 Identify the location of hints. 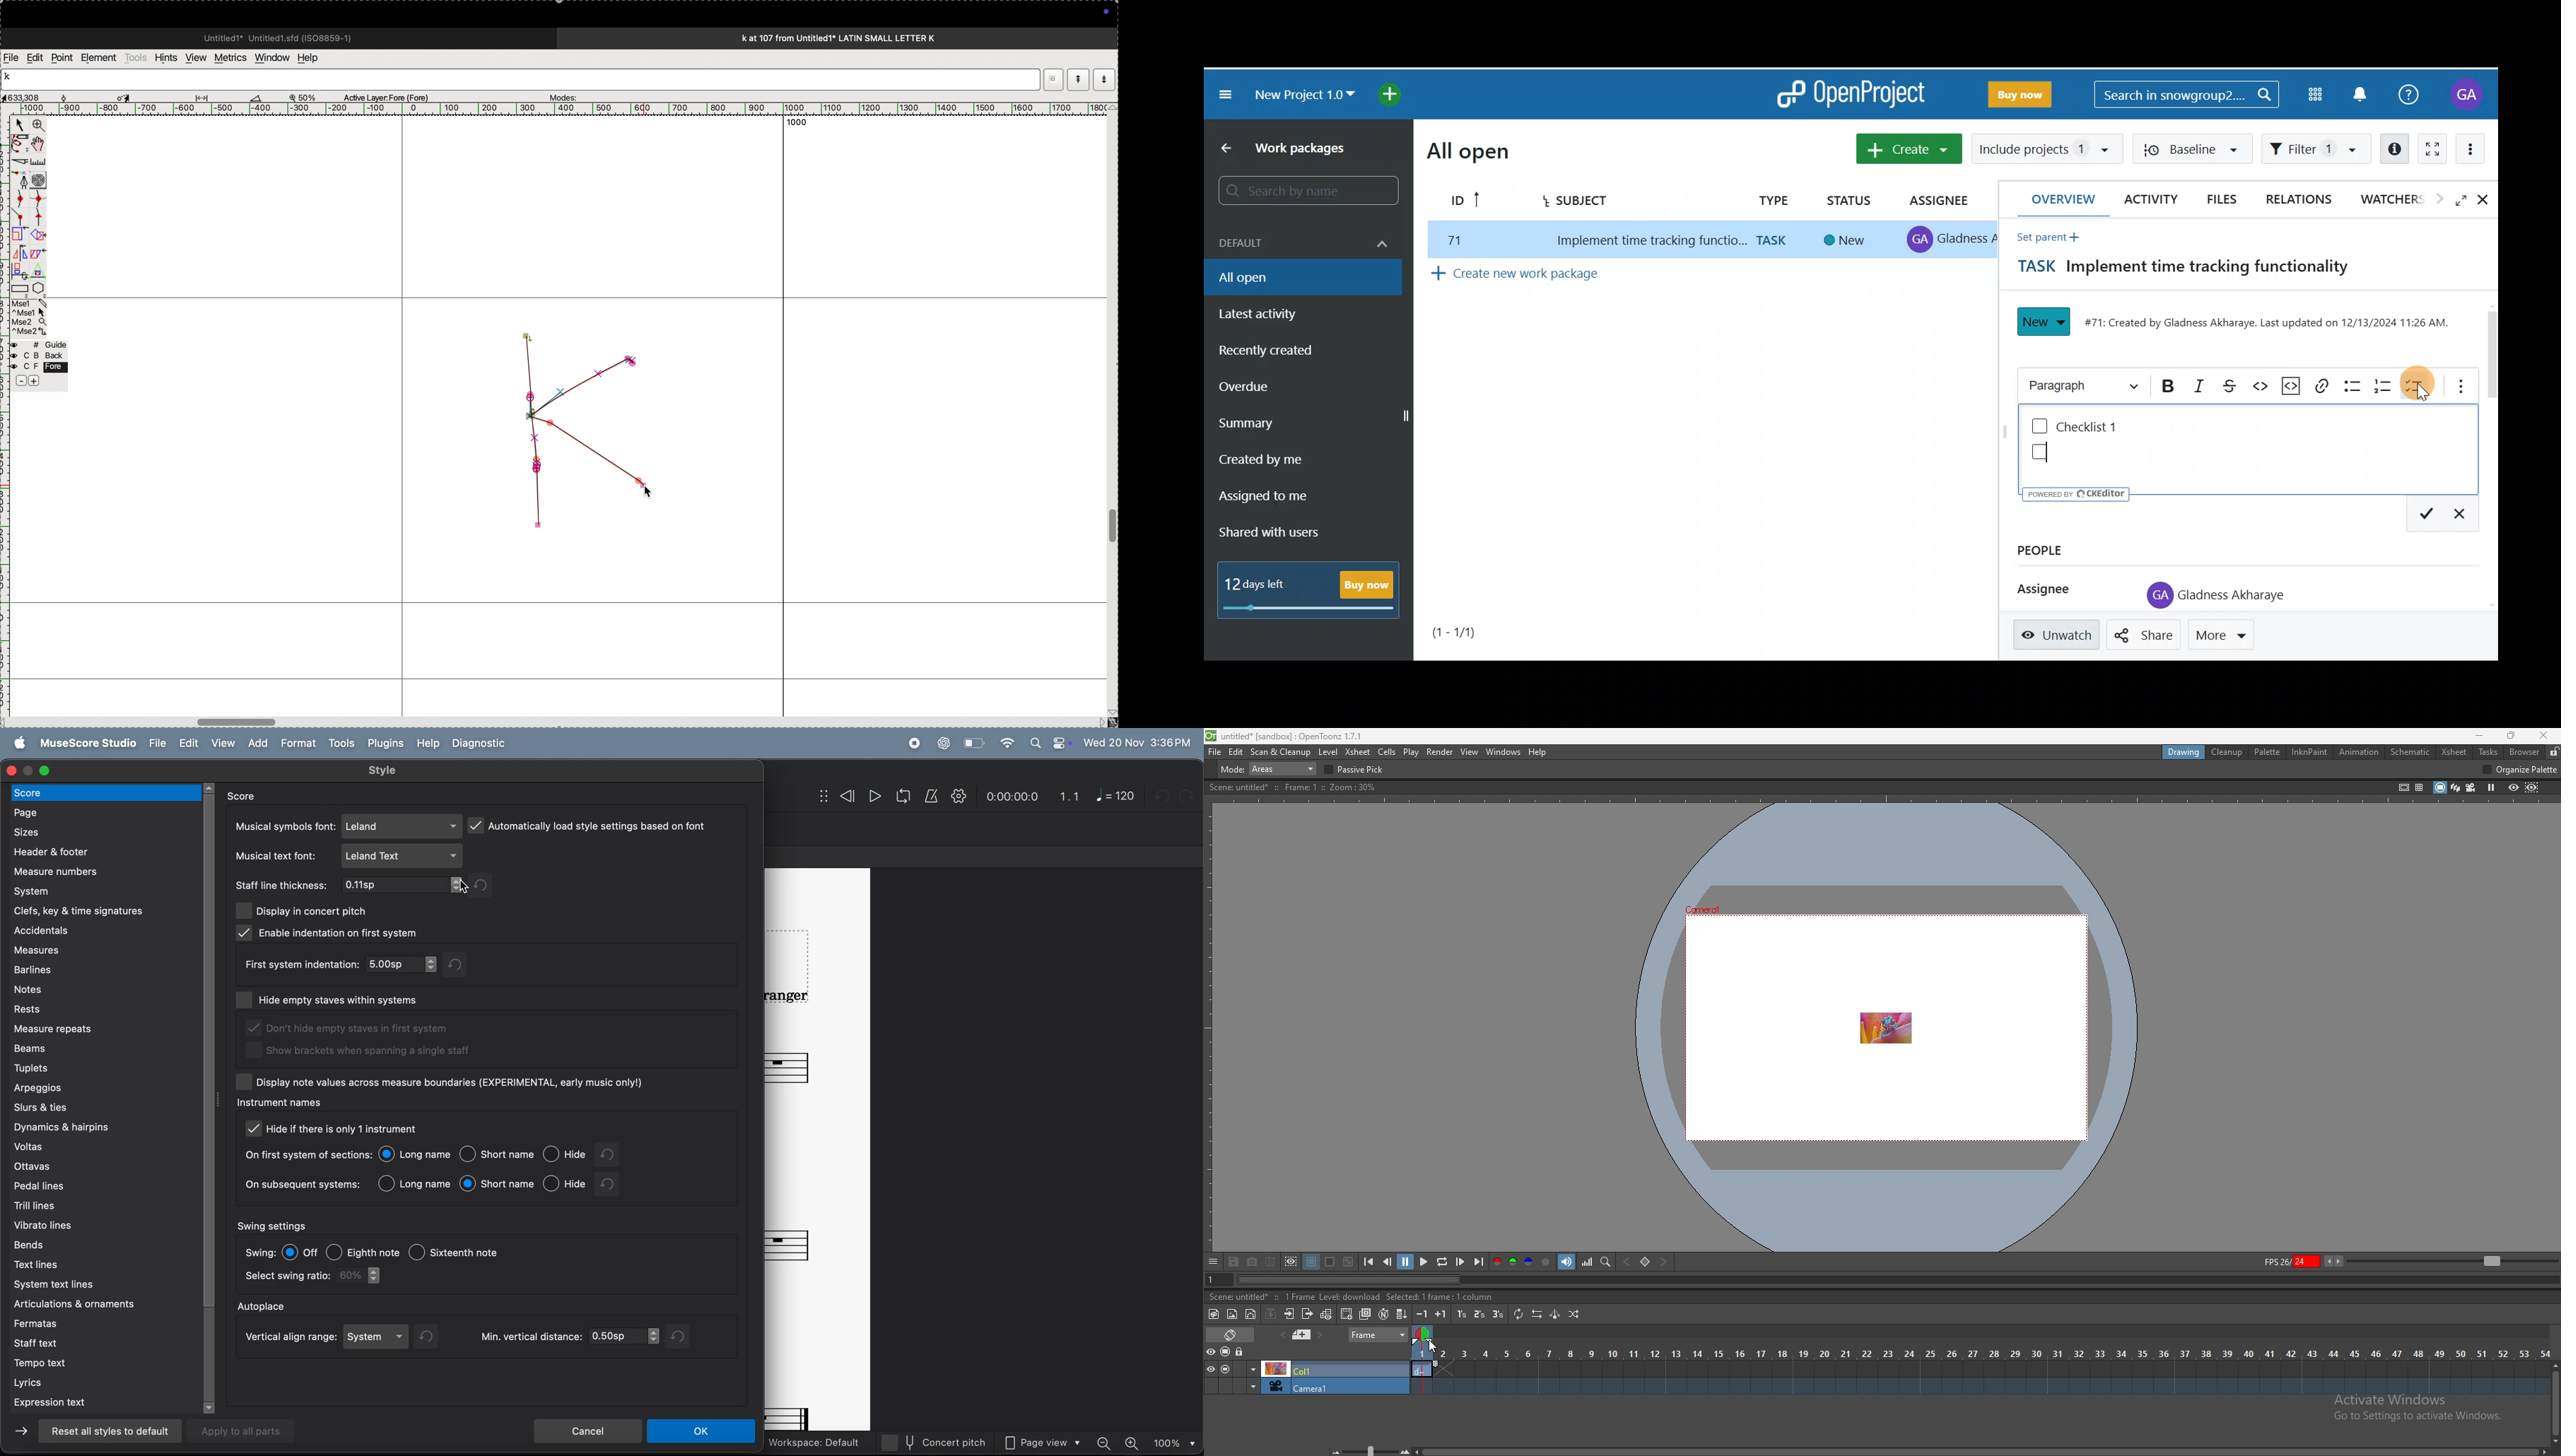
(164, 57).